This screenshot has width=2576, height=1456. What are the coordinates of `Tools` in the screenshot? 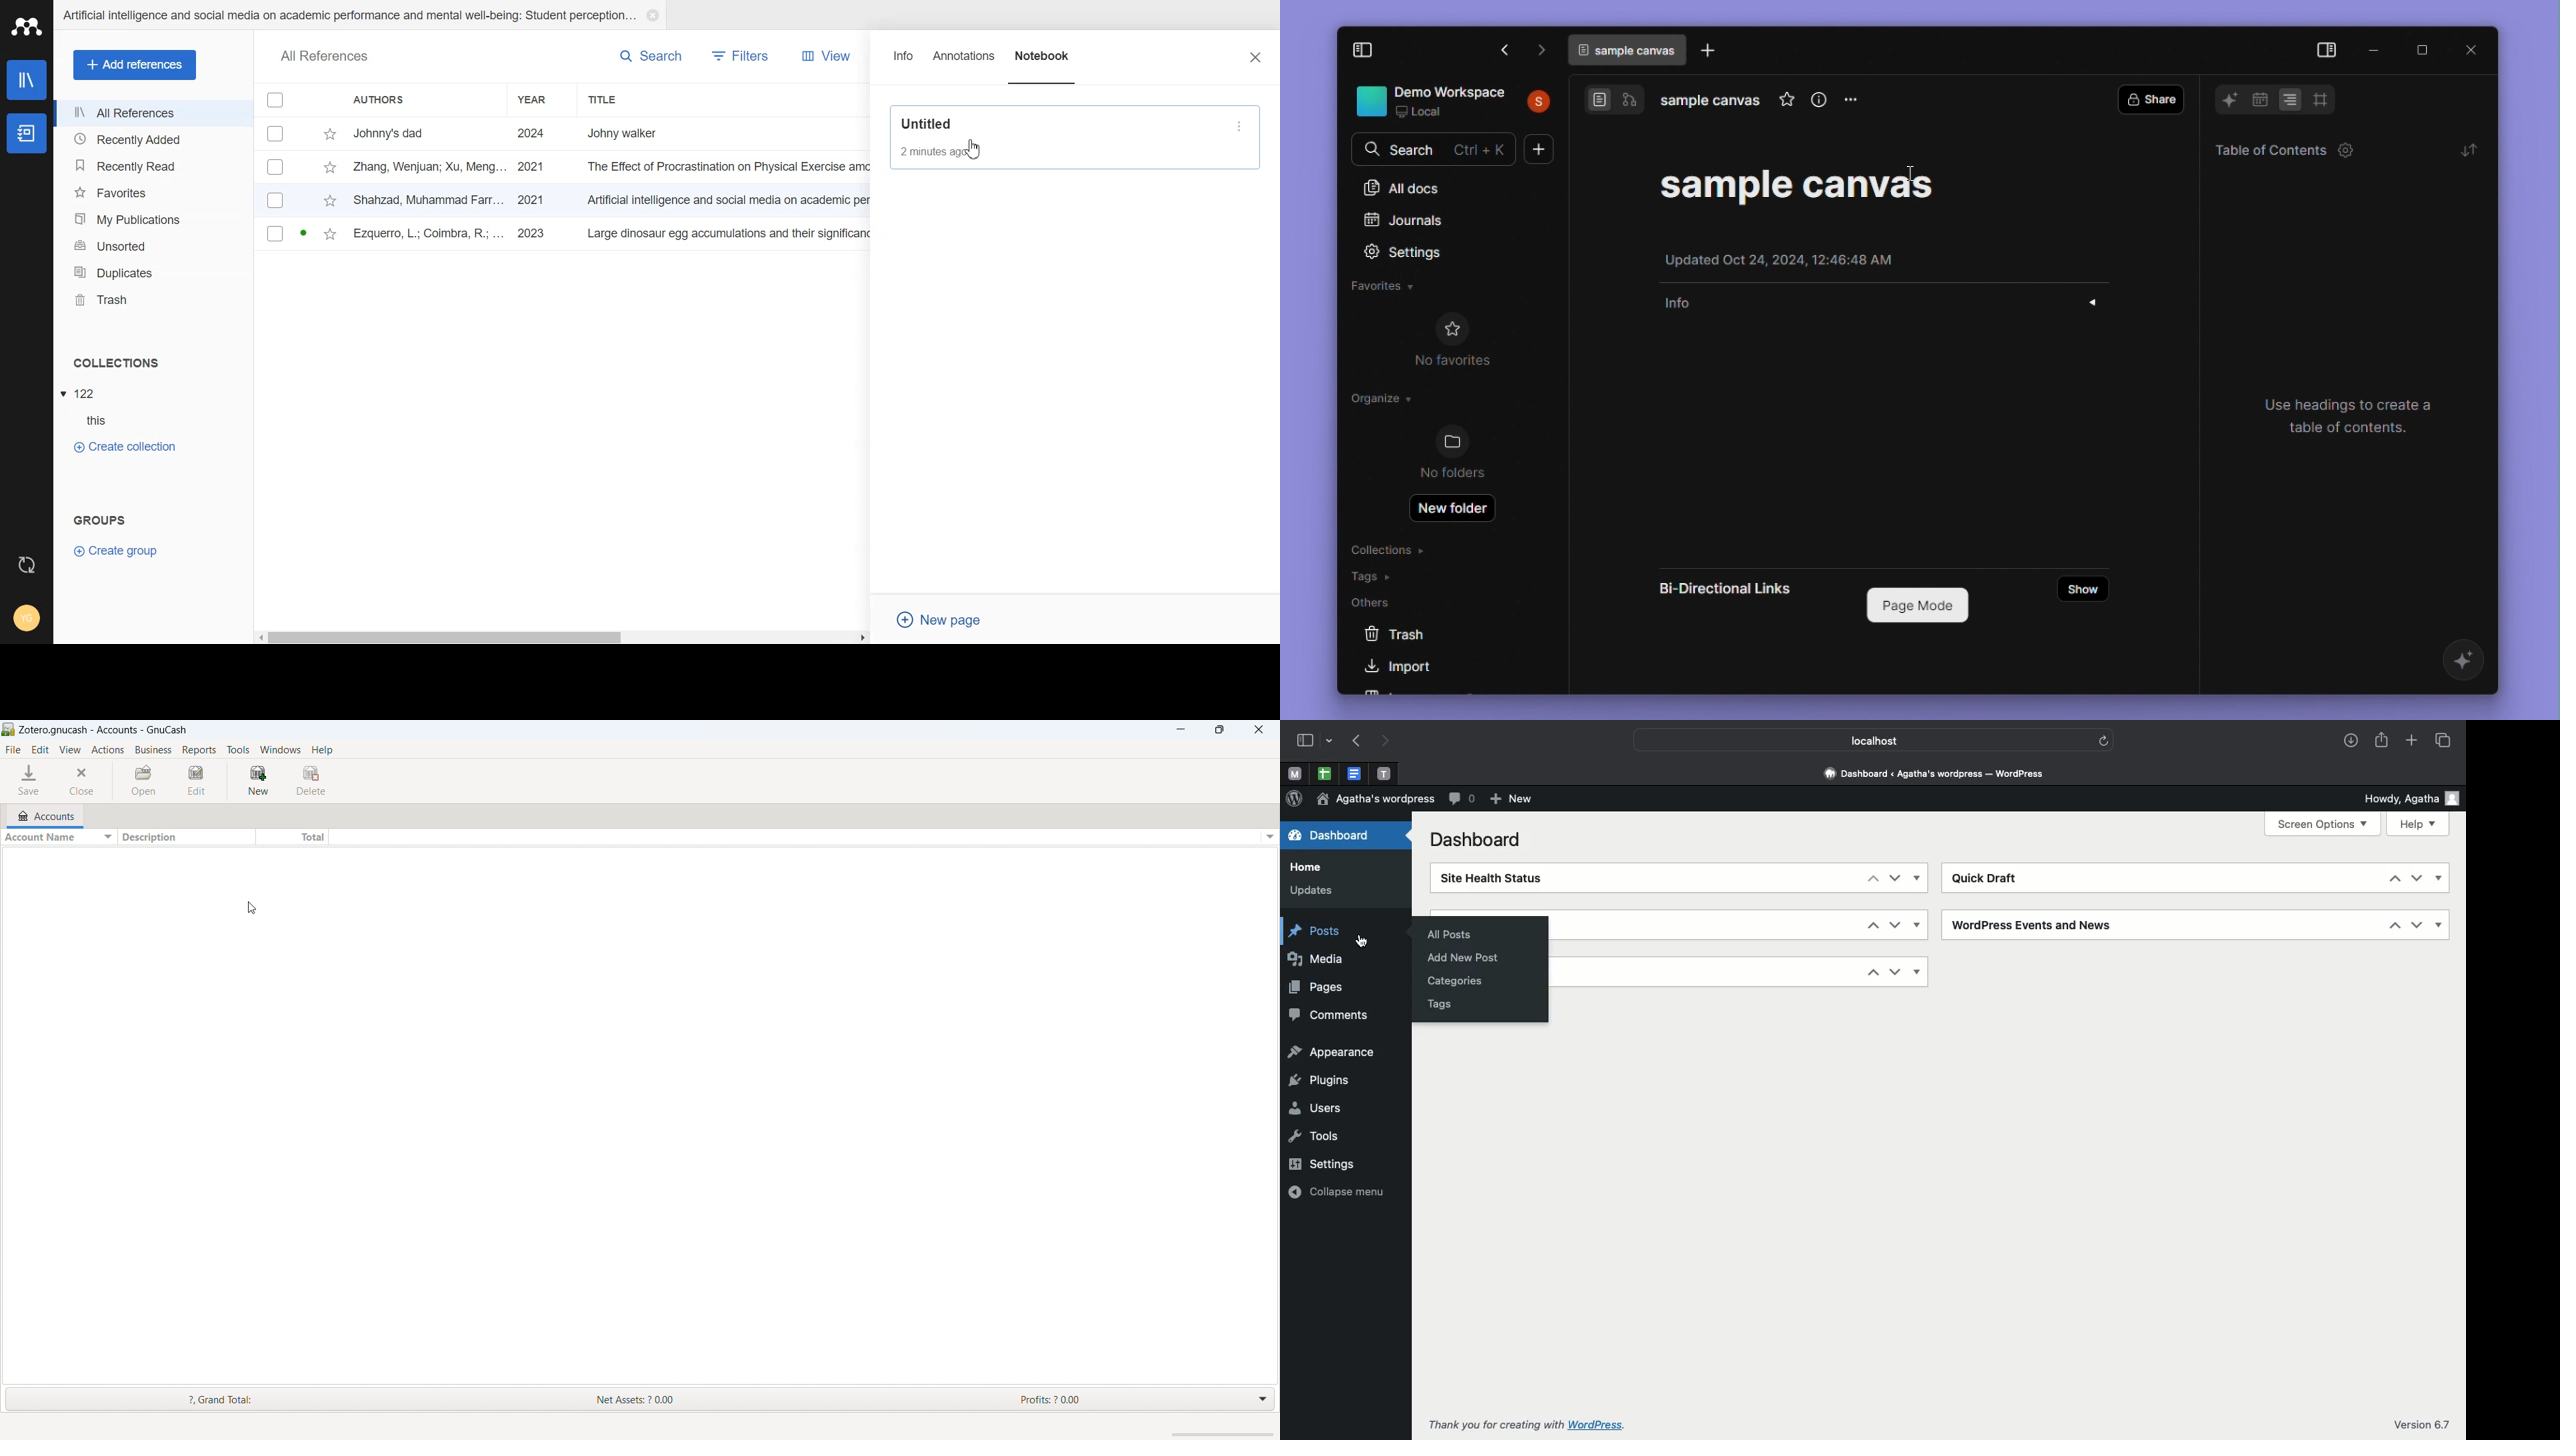 It's located at (1319, 1138).